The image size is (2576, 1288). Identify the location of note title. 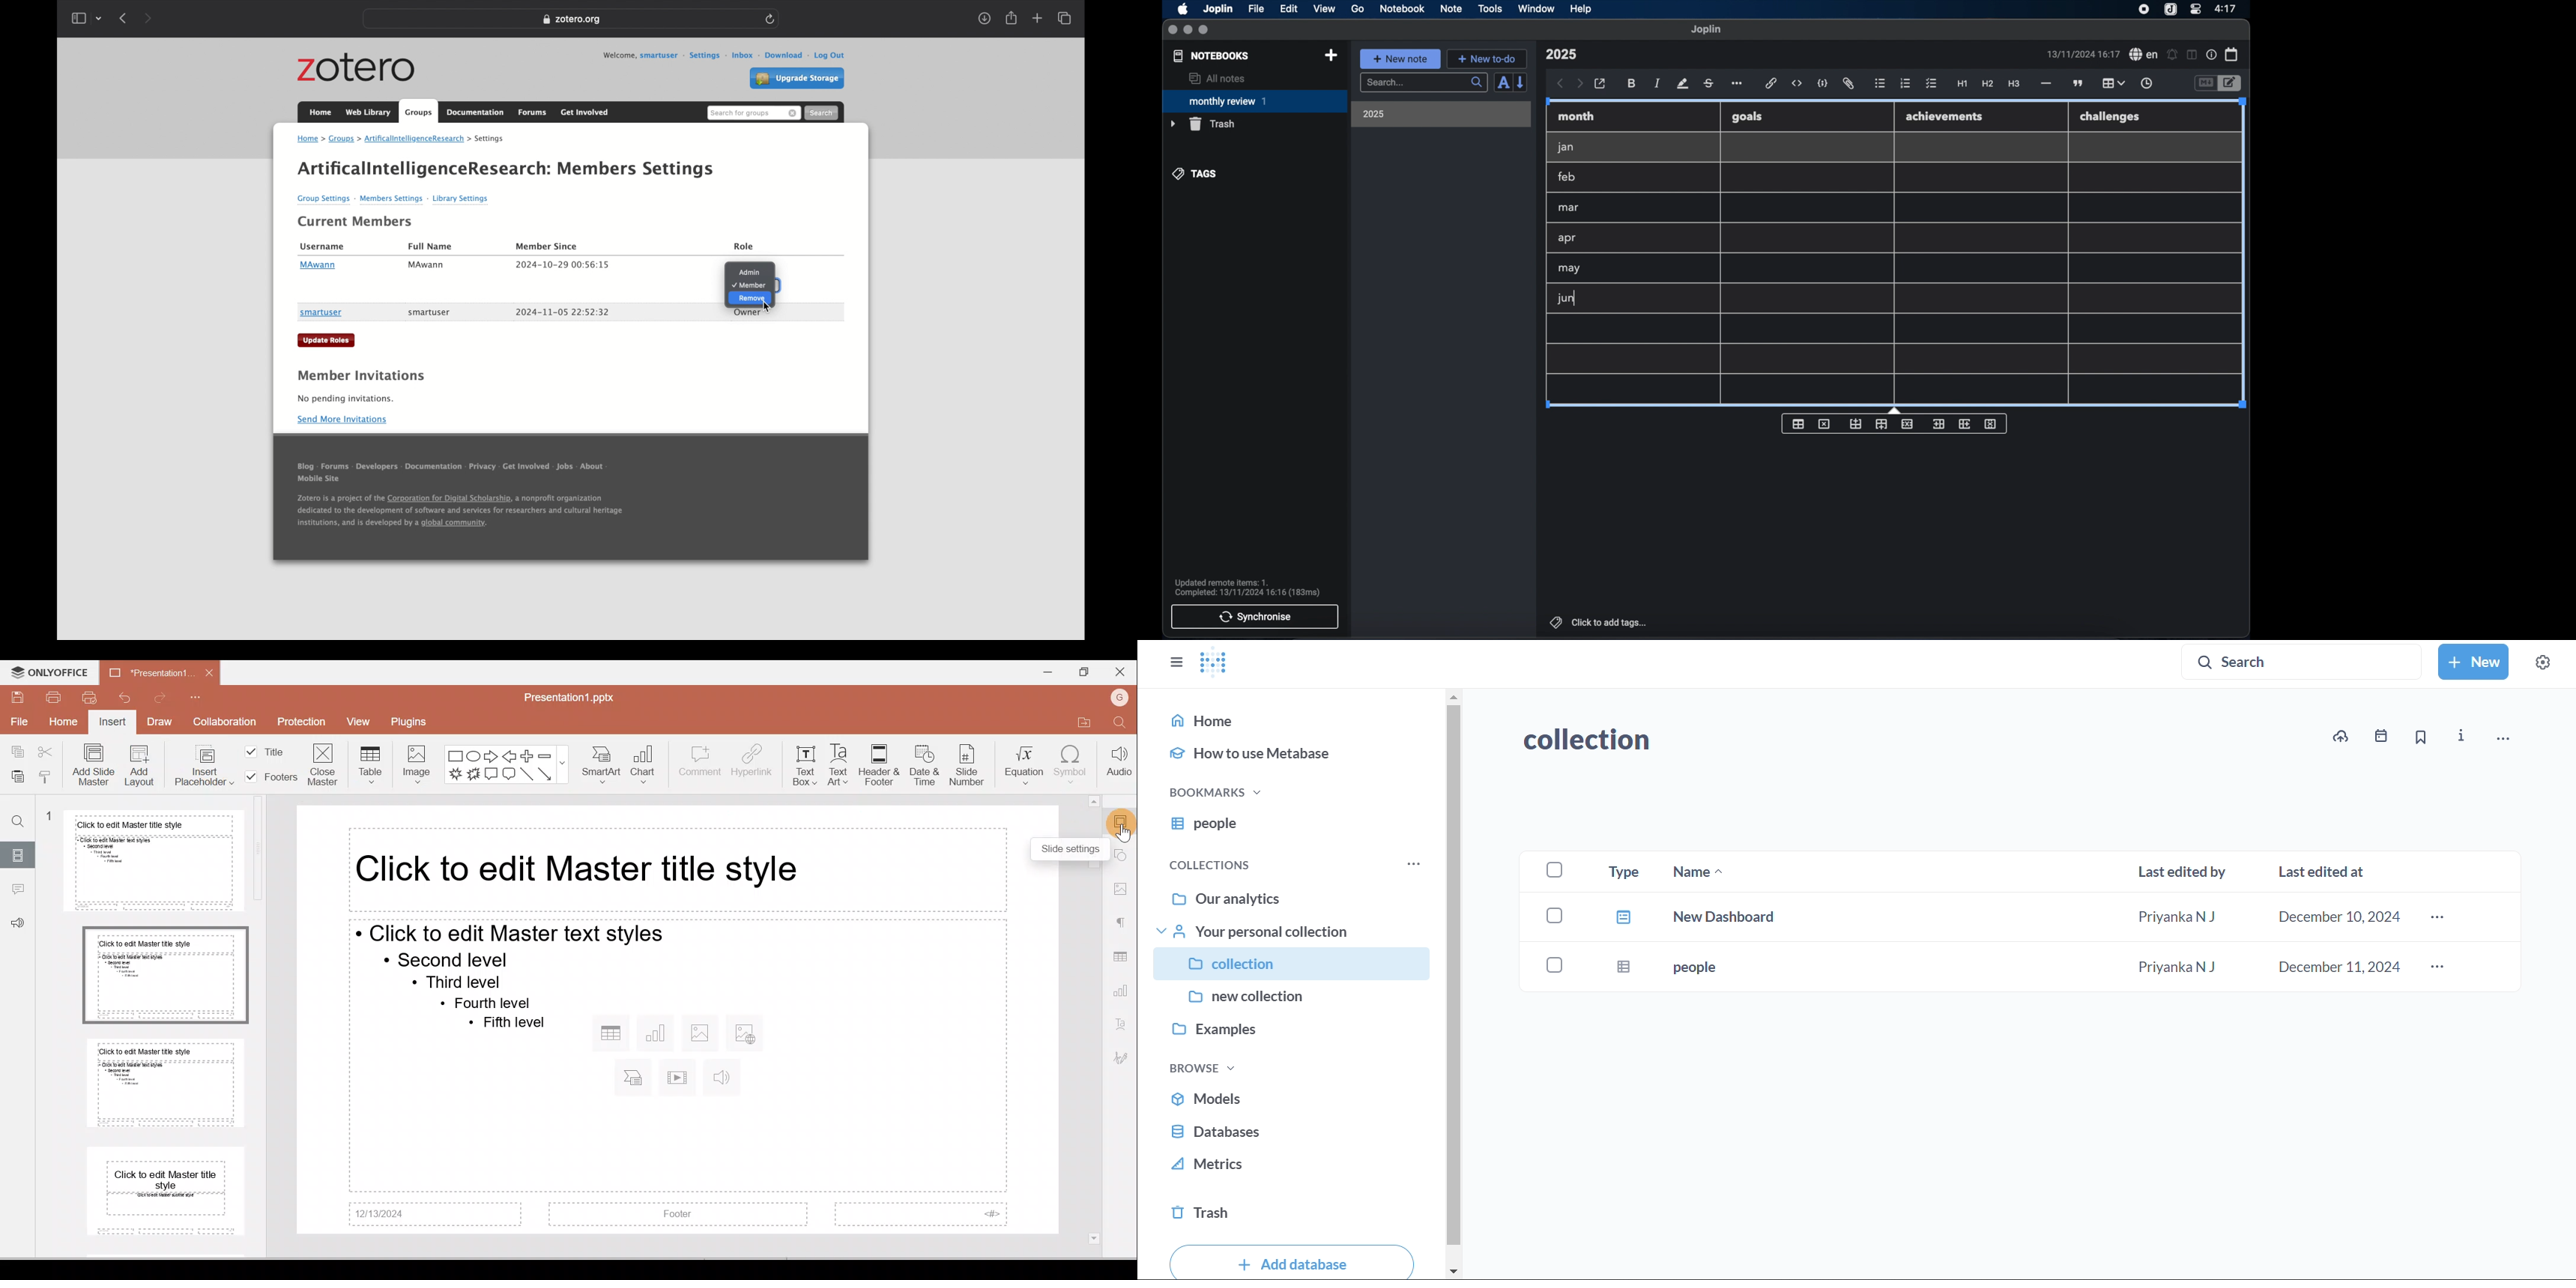
(1561, 55).